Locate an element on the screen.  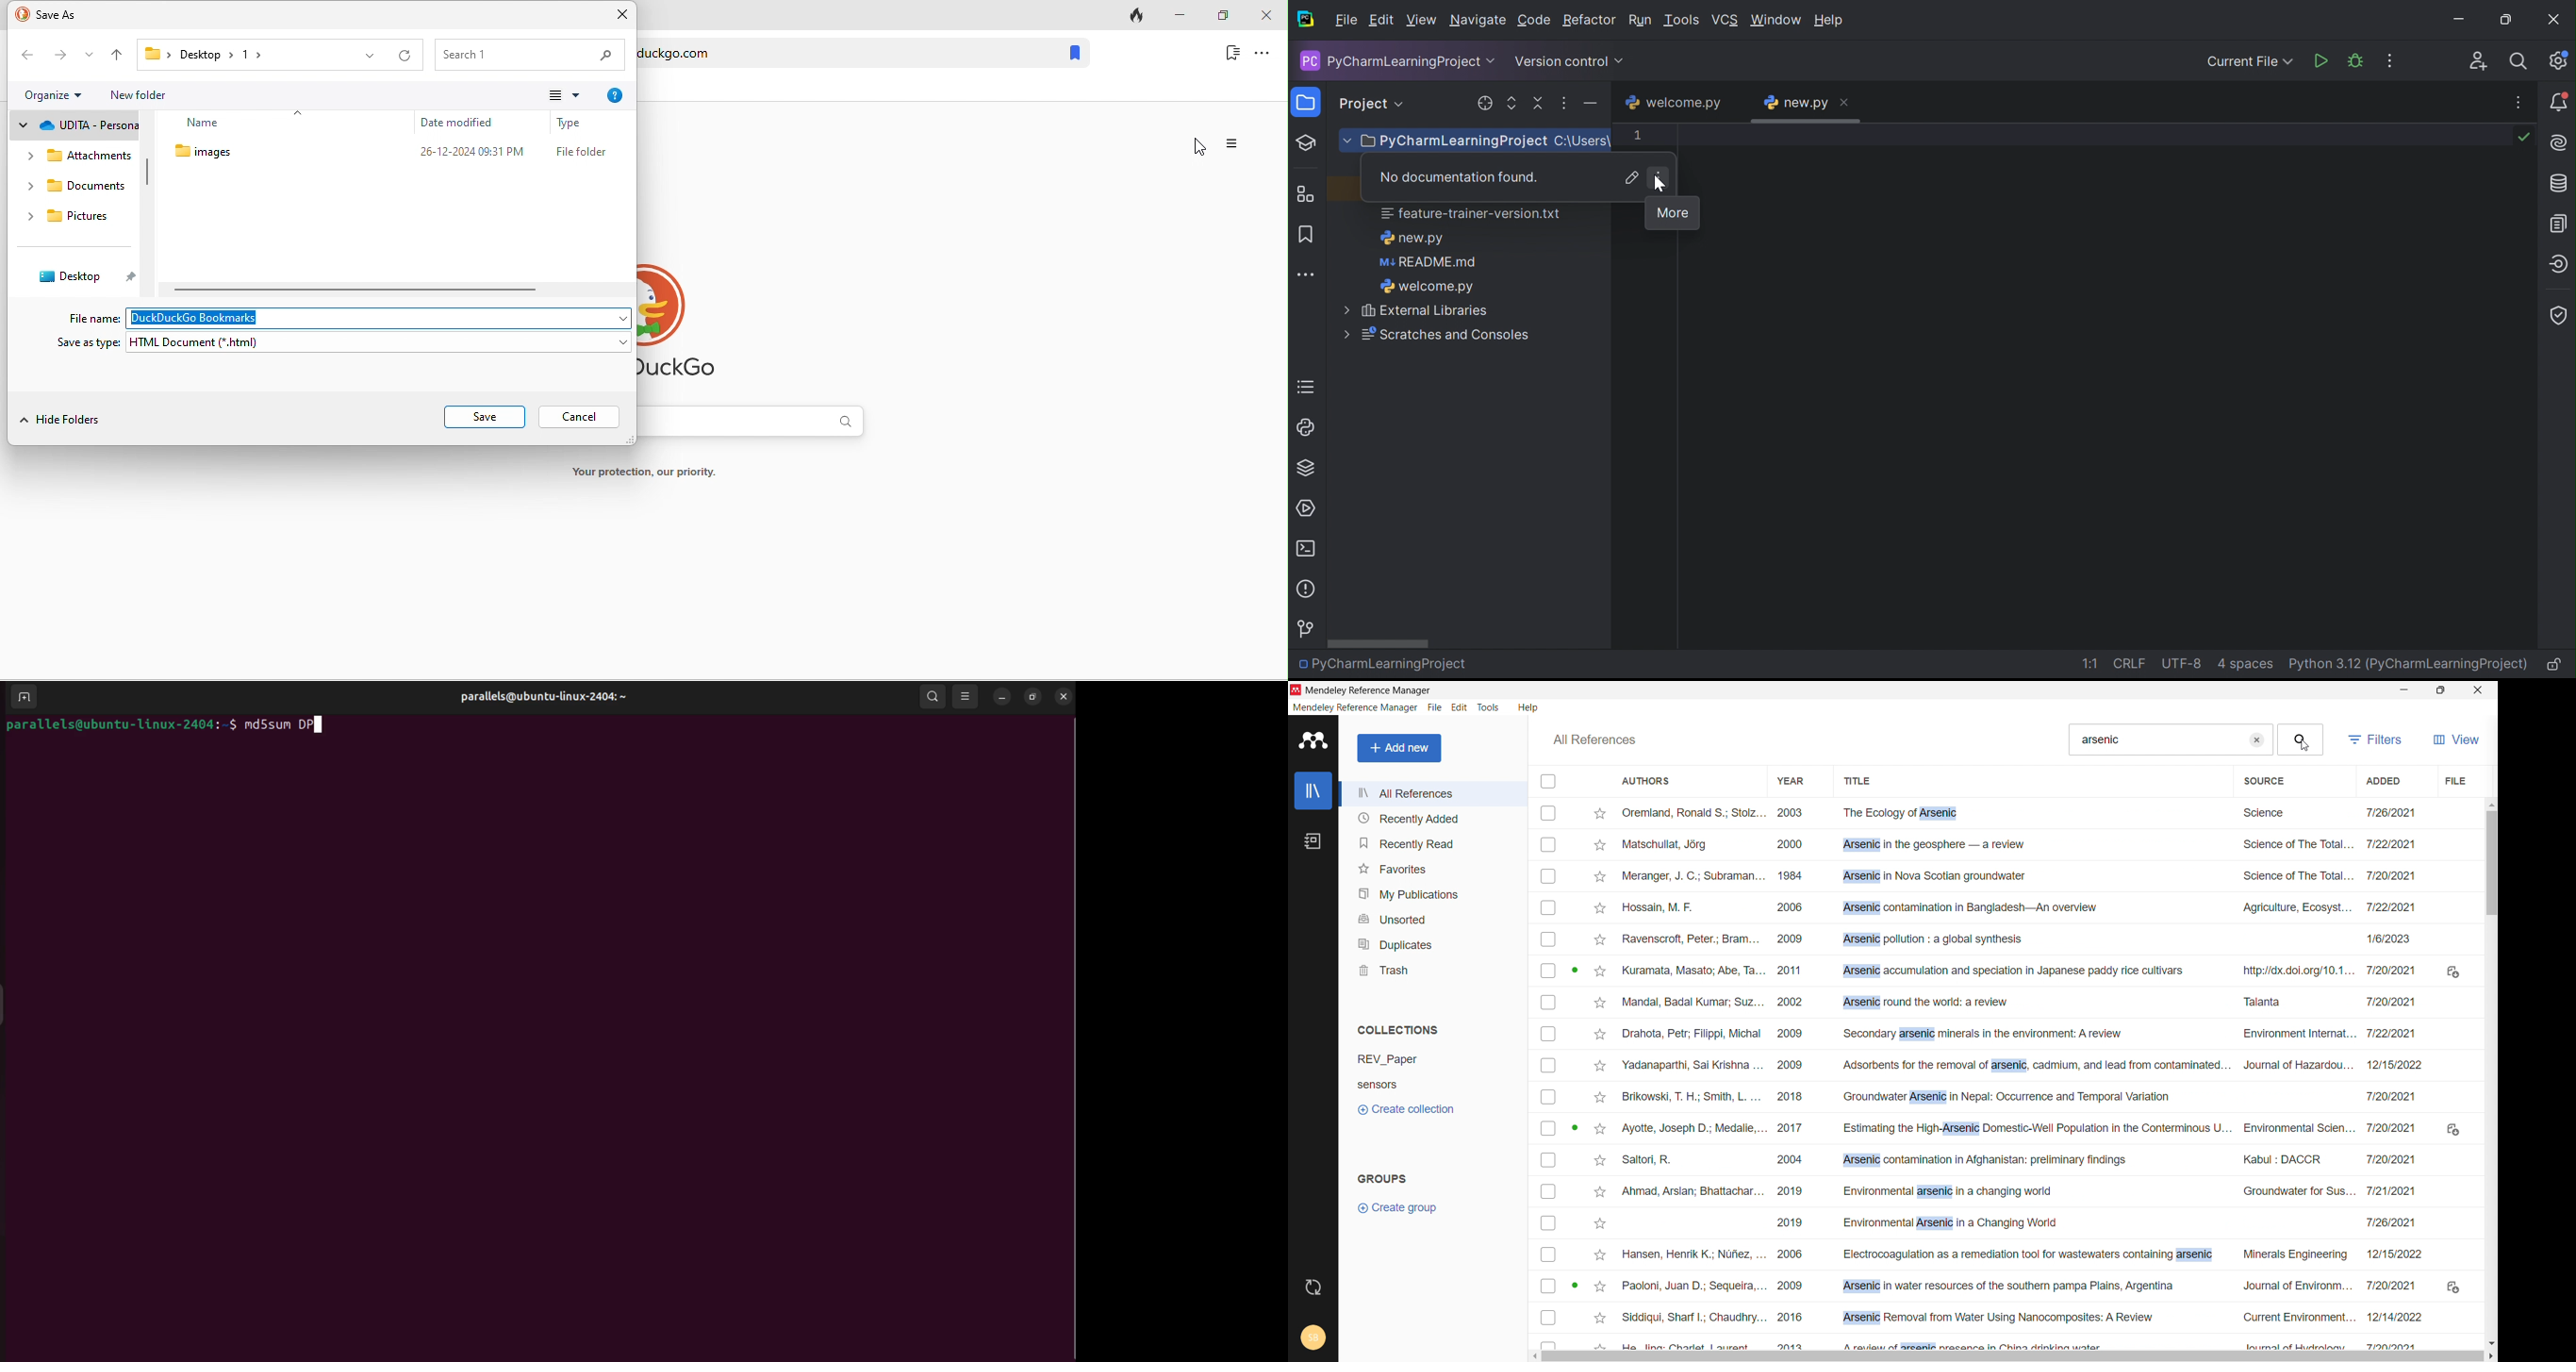
maximize is located at coordinates (1222, 16).